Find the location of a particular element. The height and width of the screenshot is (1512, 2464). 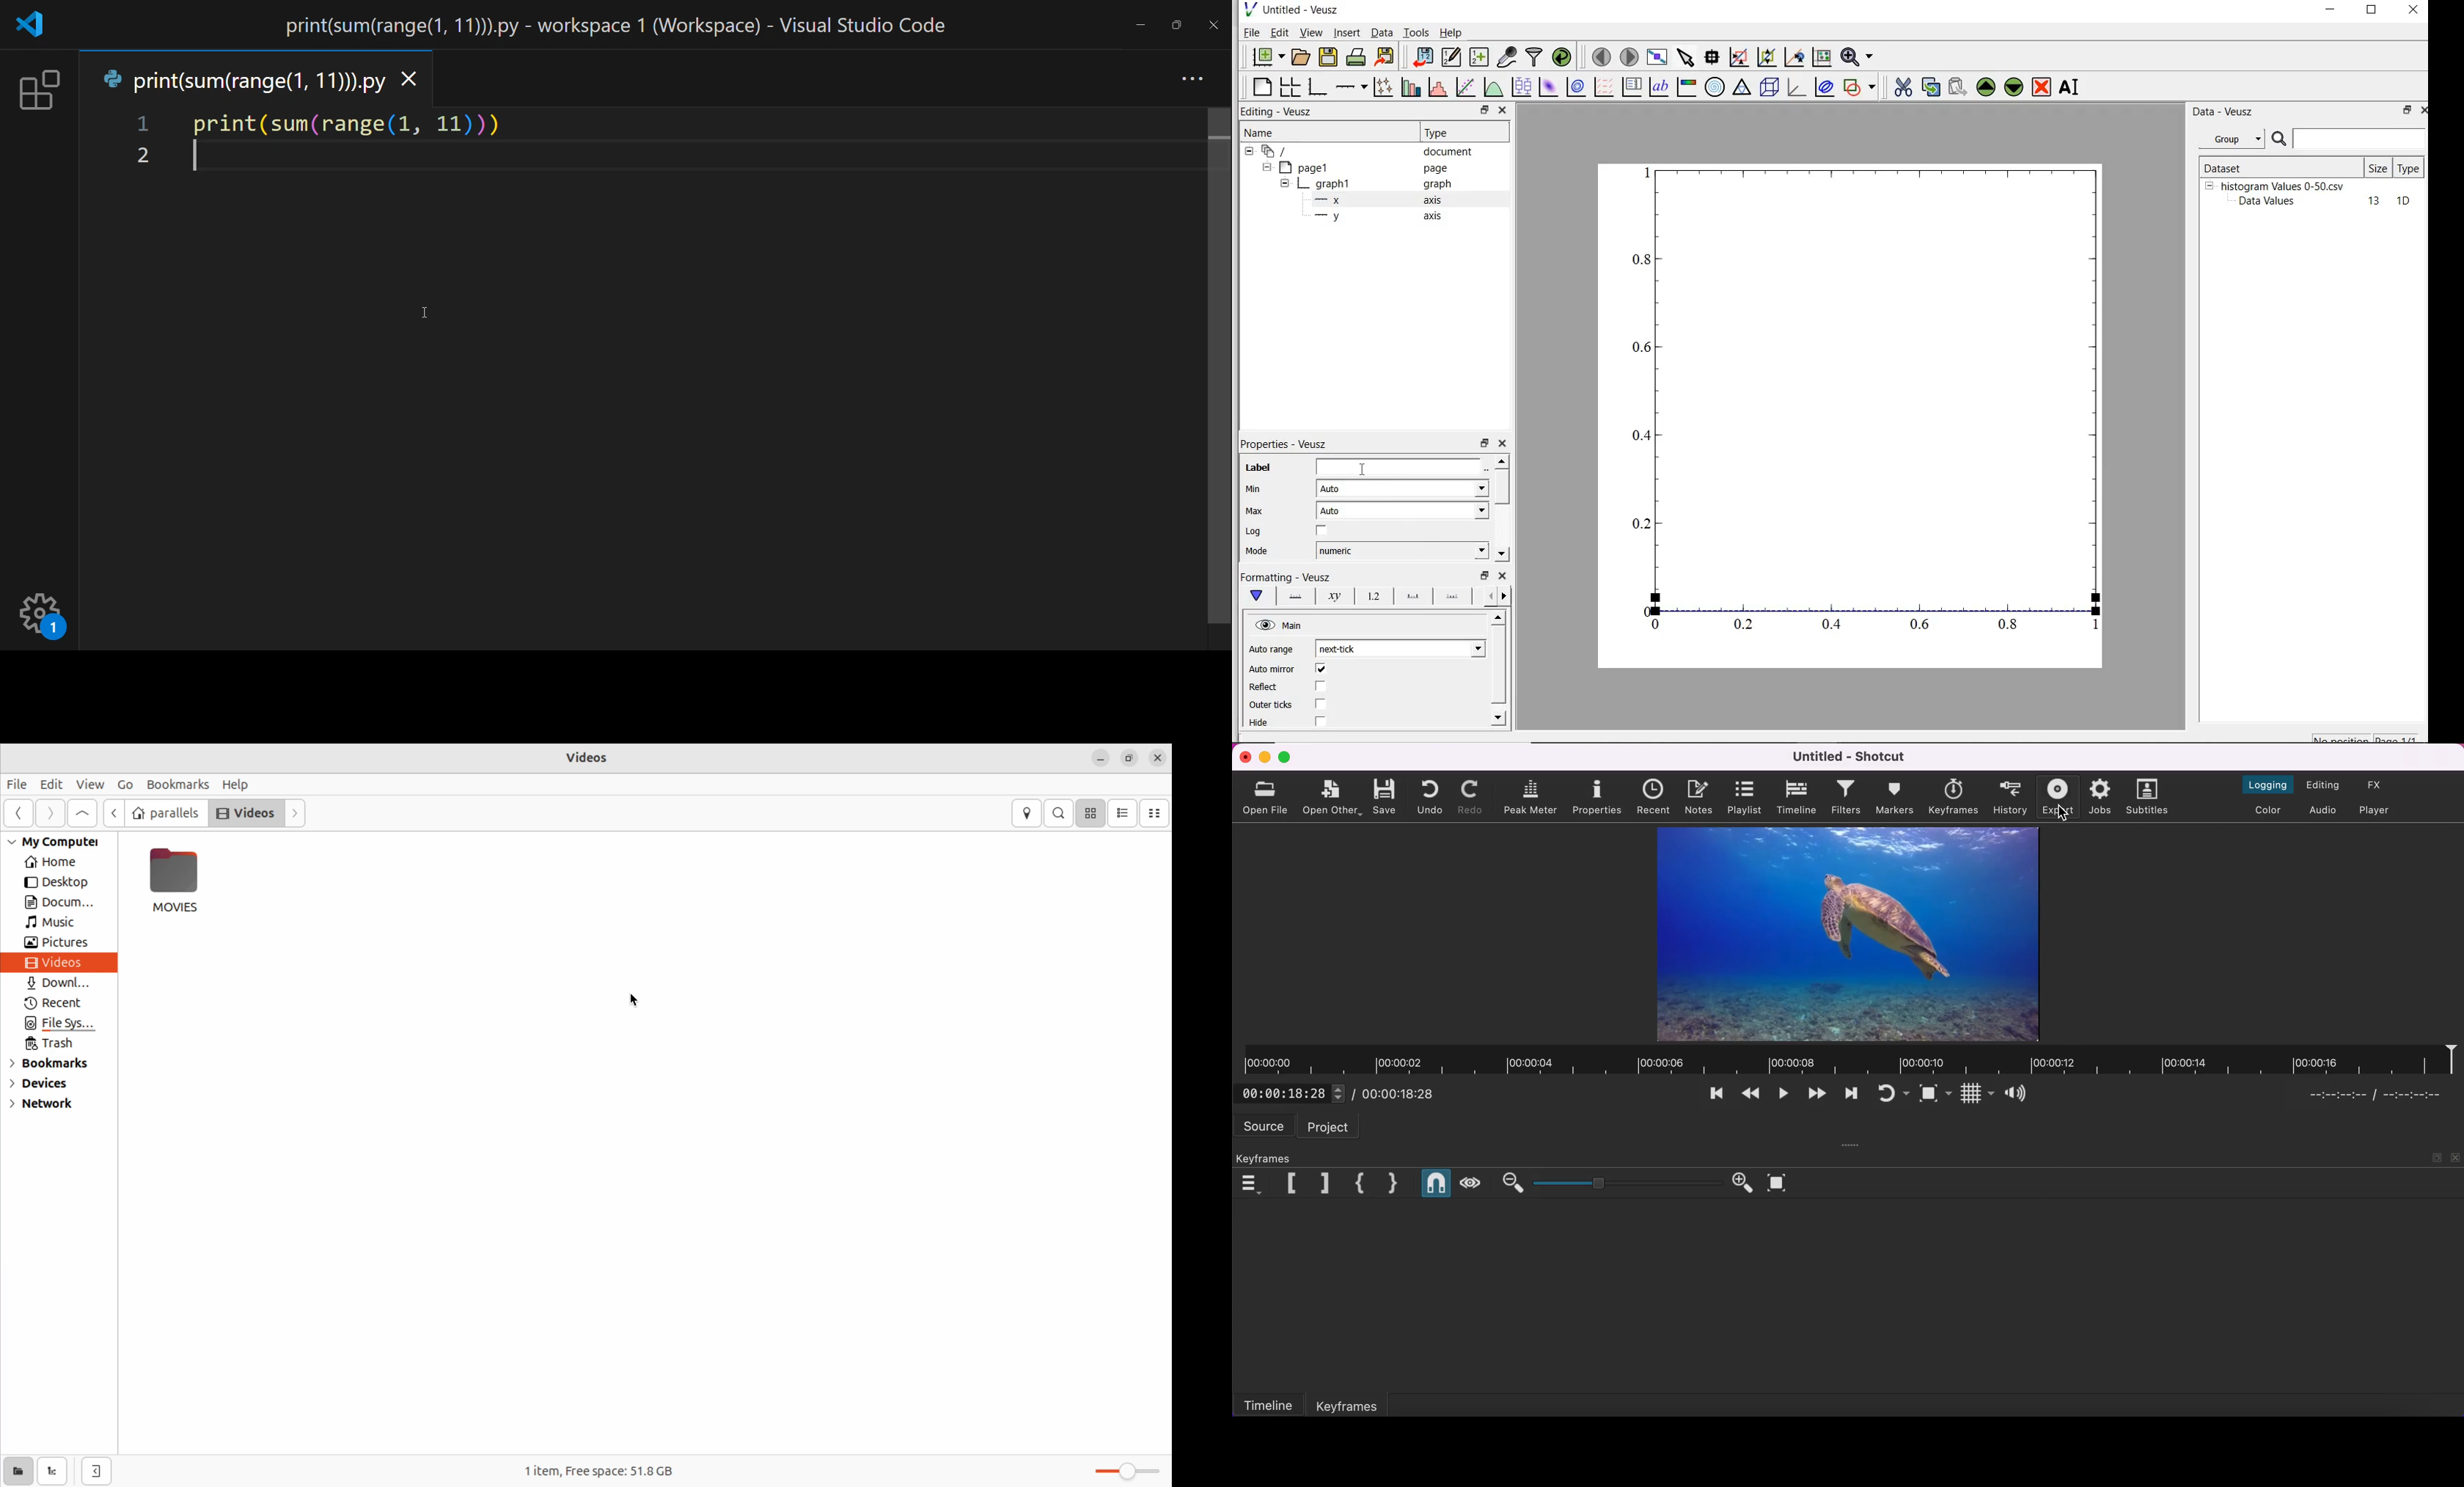

plot points with line and error bars is located at coordinates (1384, 86).